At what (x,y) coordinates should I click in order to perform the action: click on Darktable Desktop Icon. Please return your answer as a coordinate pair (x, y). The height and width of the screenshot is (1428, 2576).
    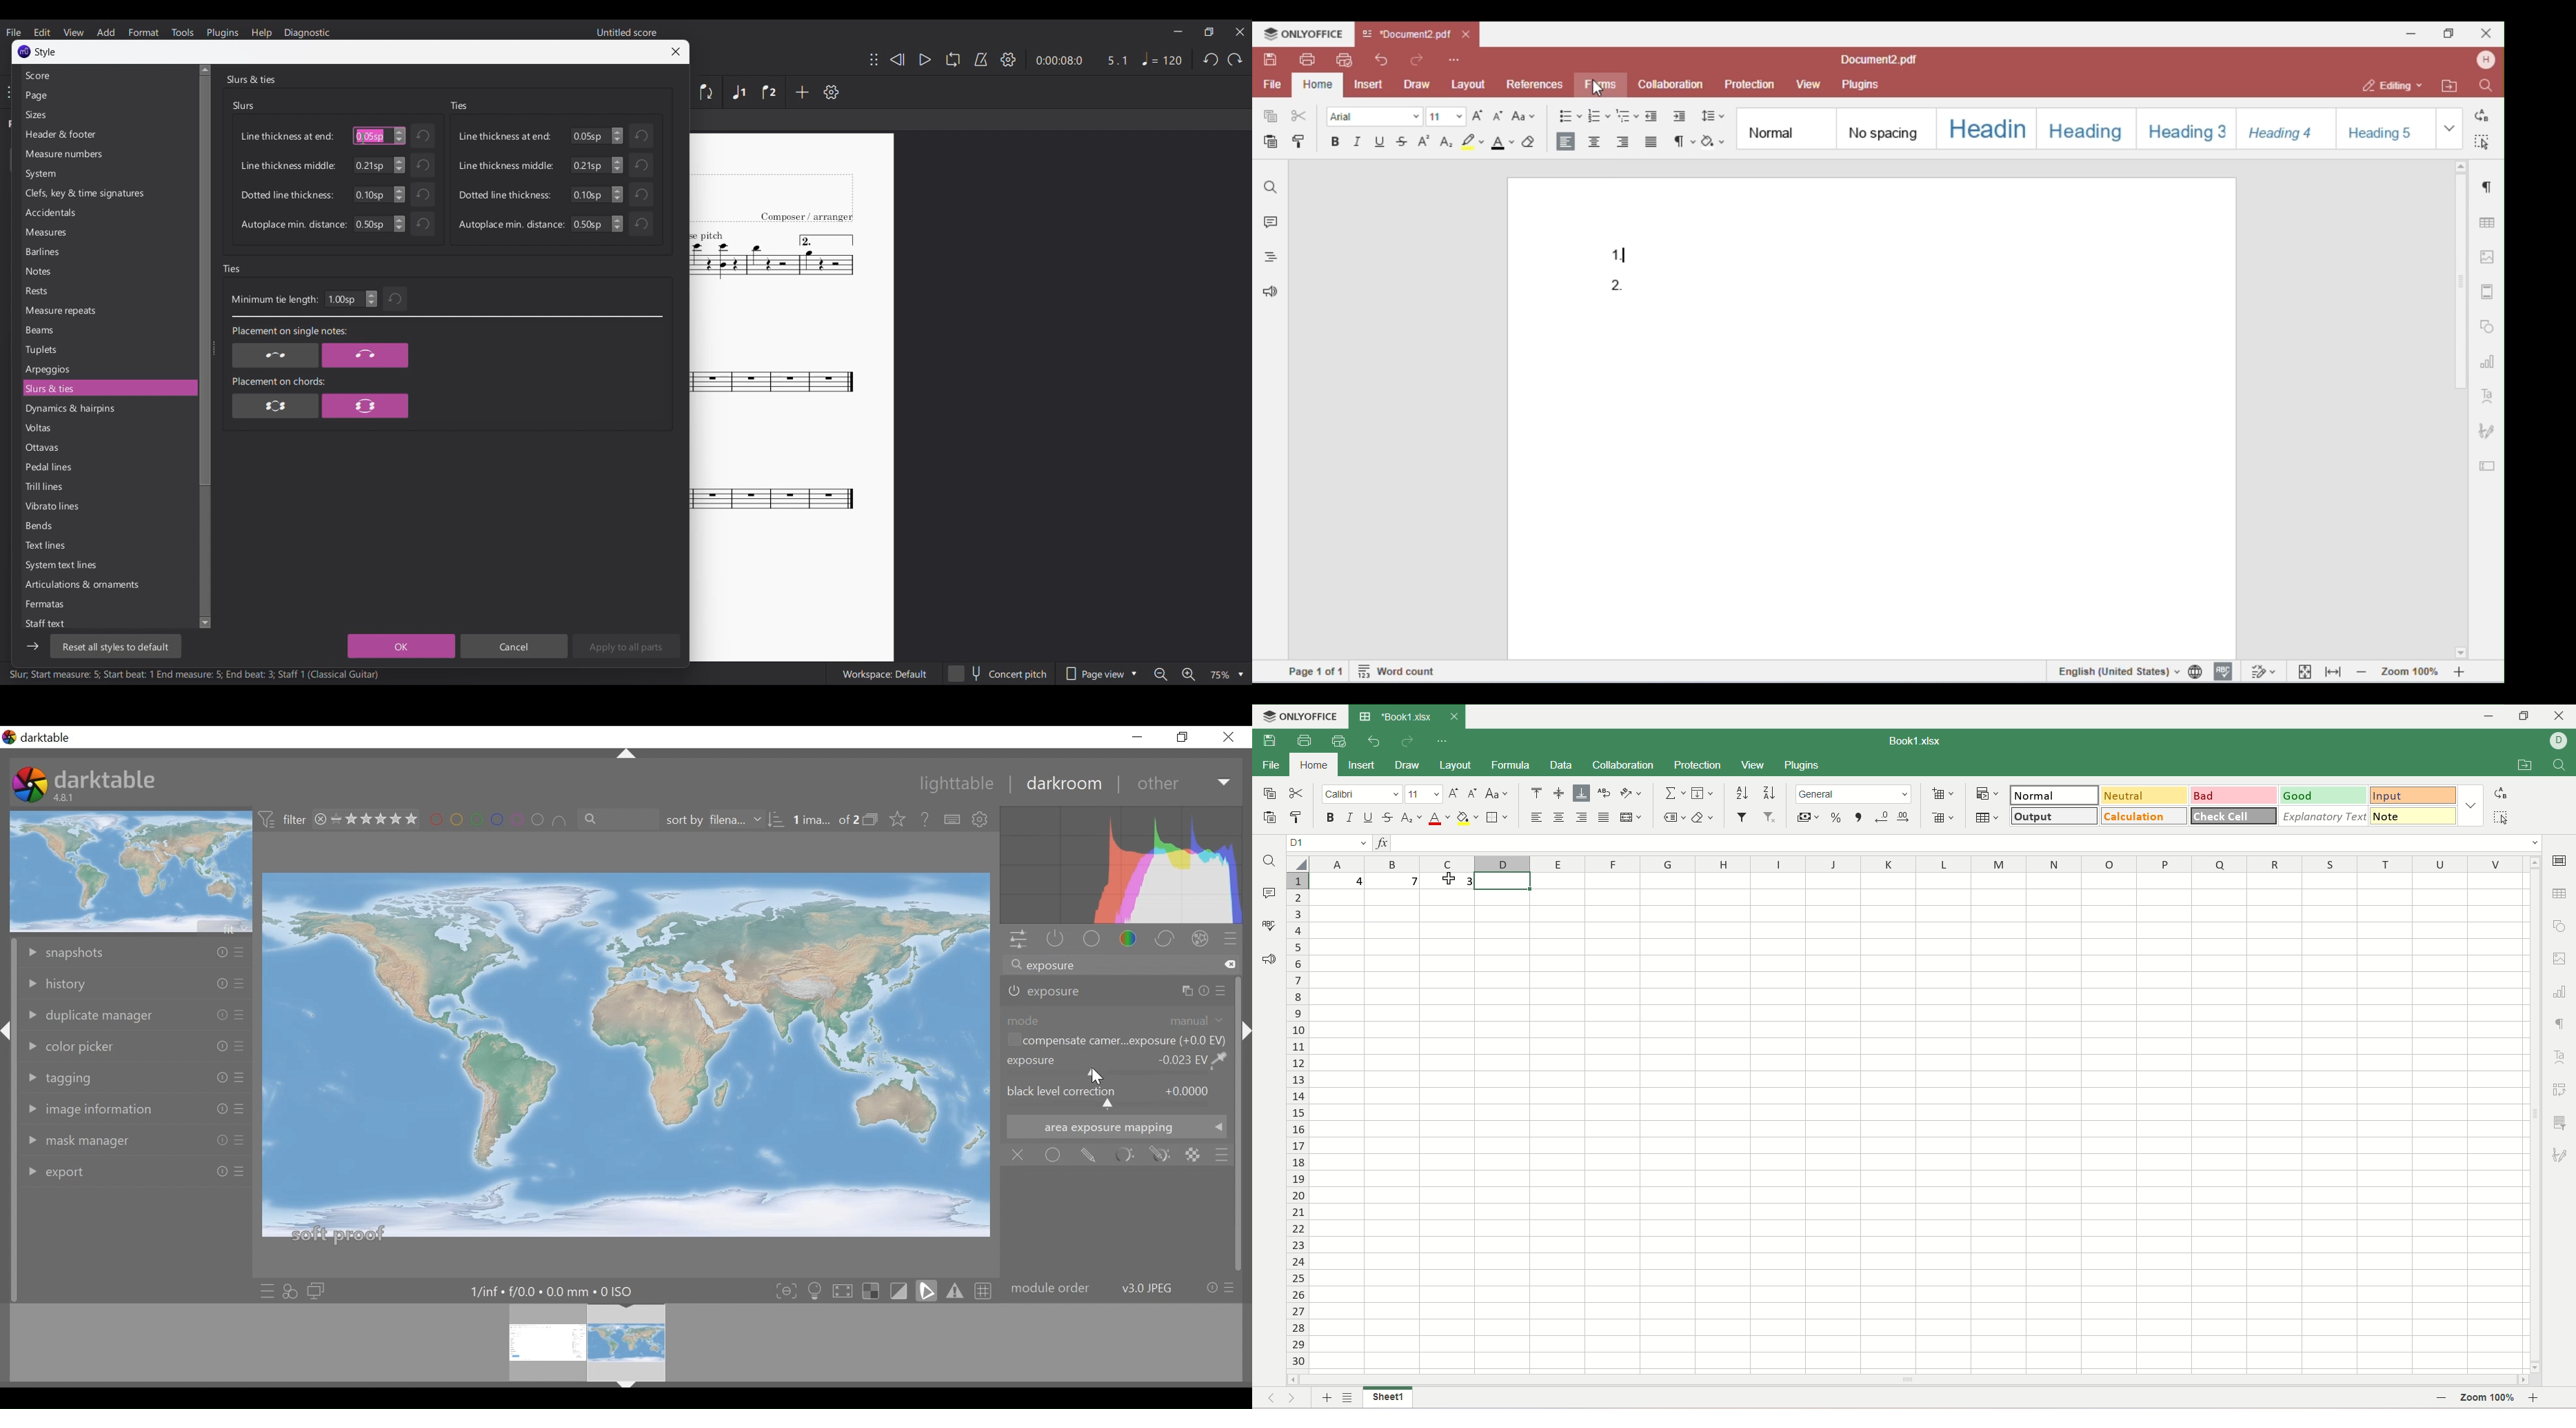
    Looking at the image, I should click on (31, 786).